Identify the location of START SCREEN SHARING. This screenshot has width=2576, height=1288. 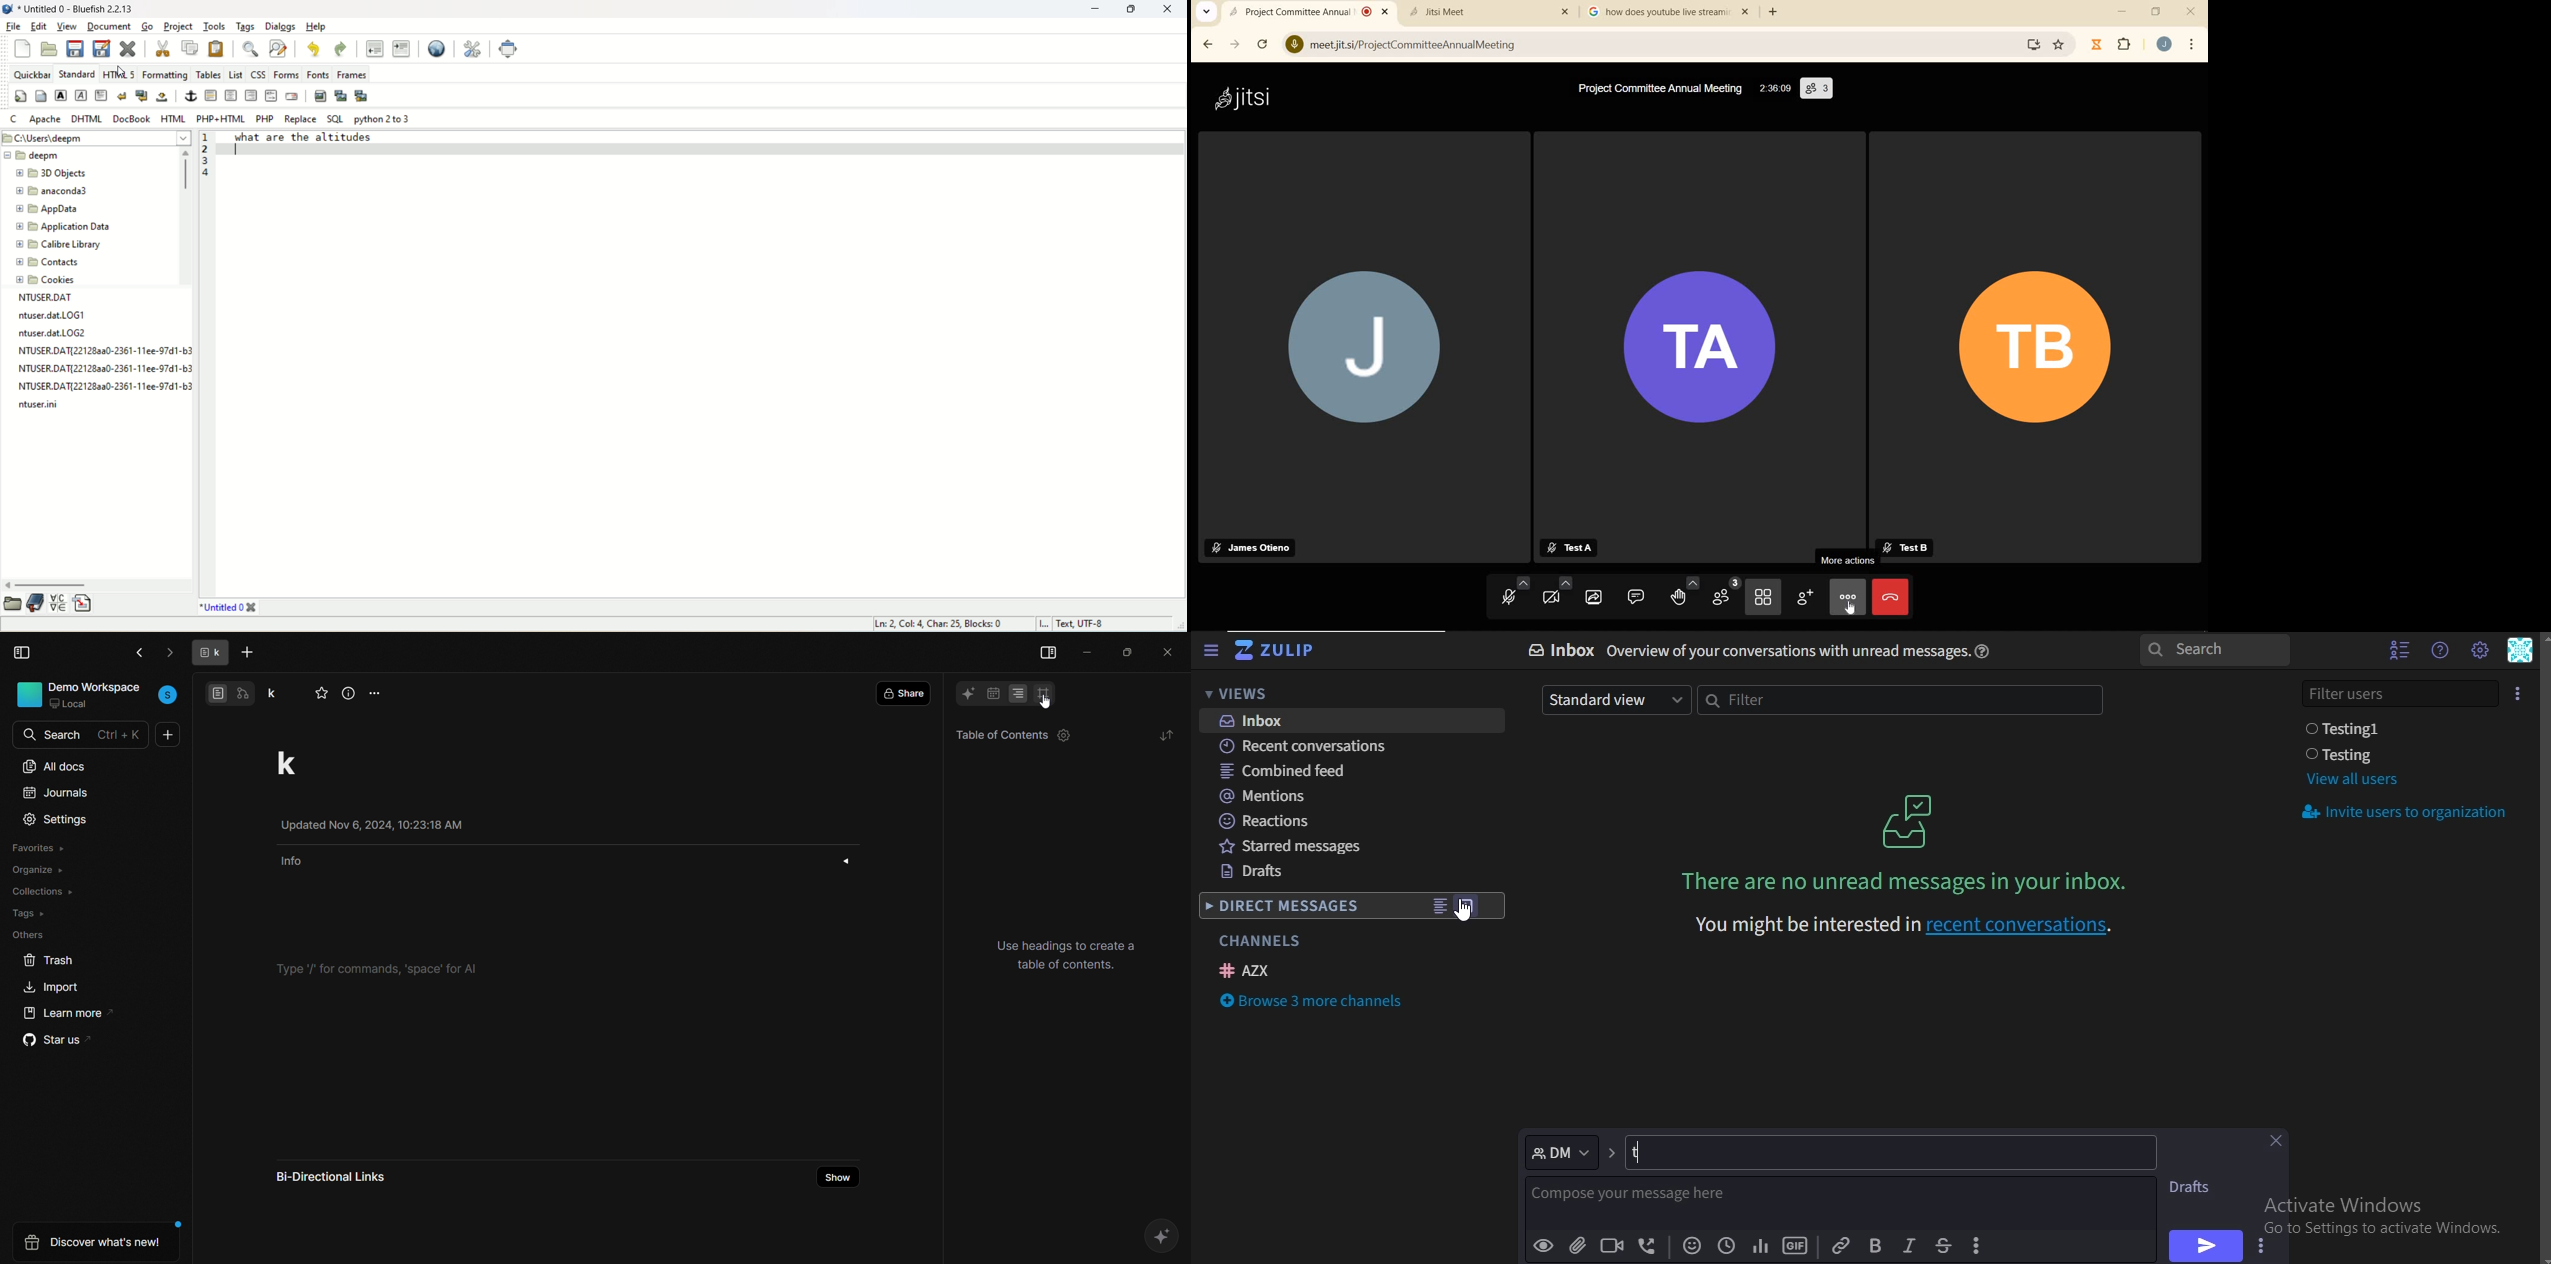
(1594, 597).